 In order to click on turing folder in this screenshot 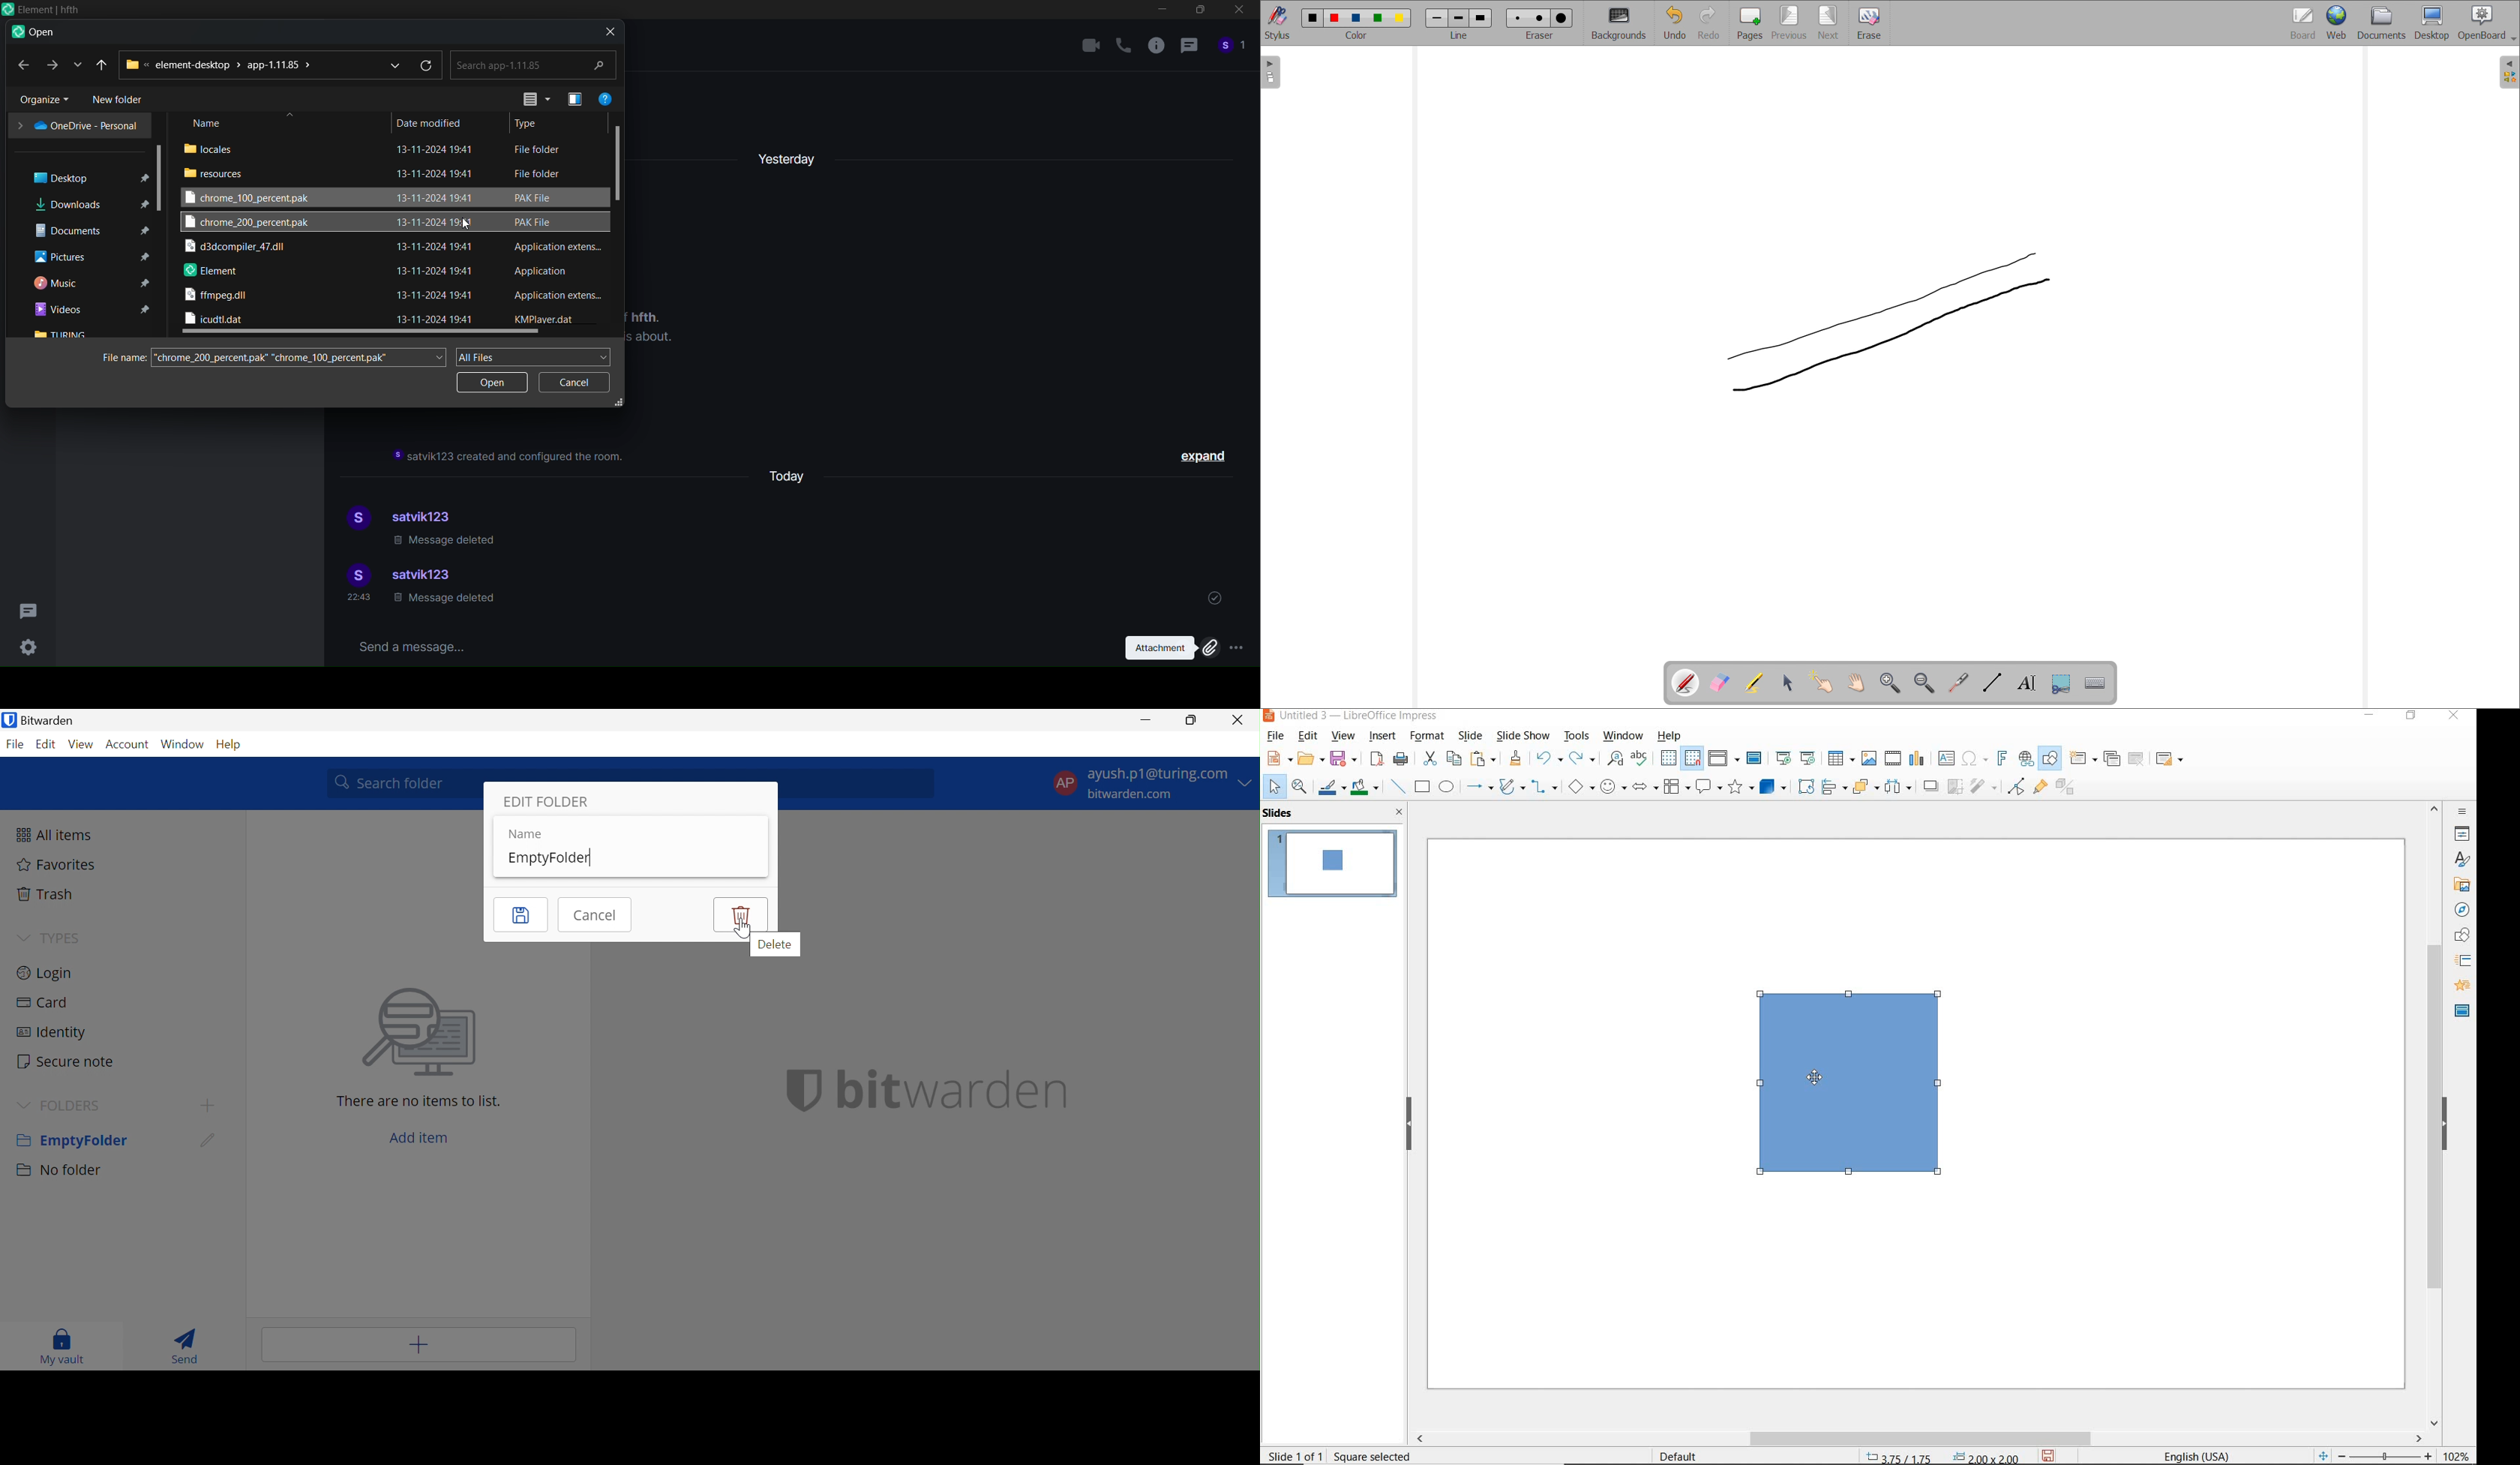, I will do `click(63, 334)`.